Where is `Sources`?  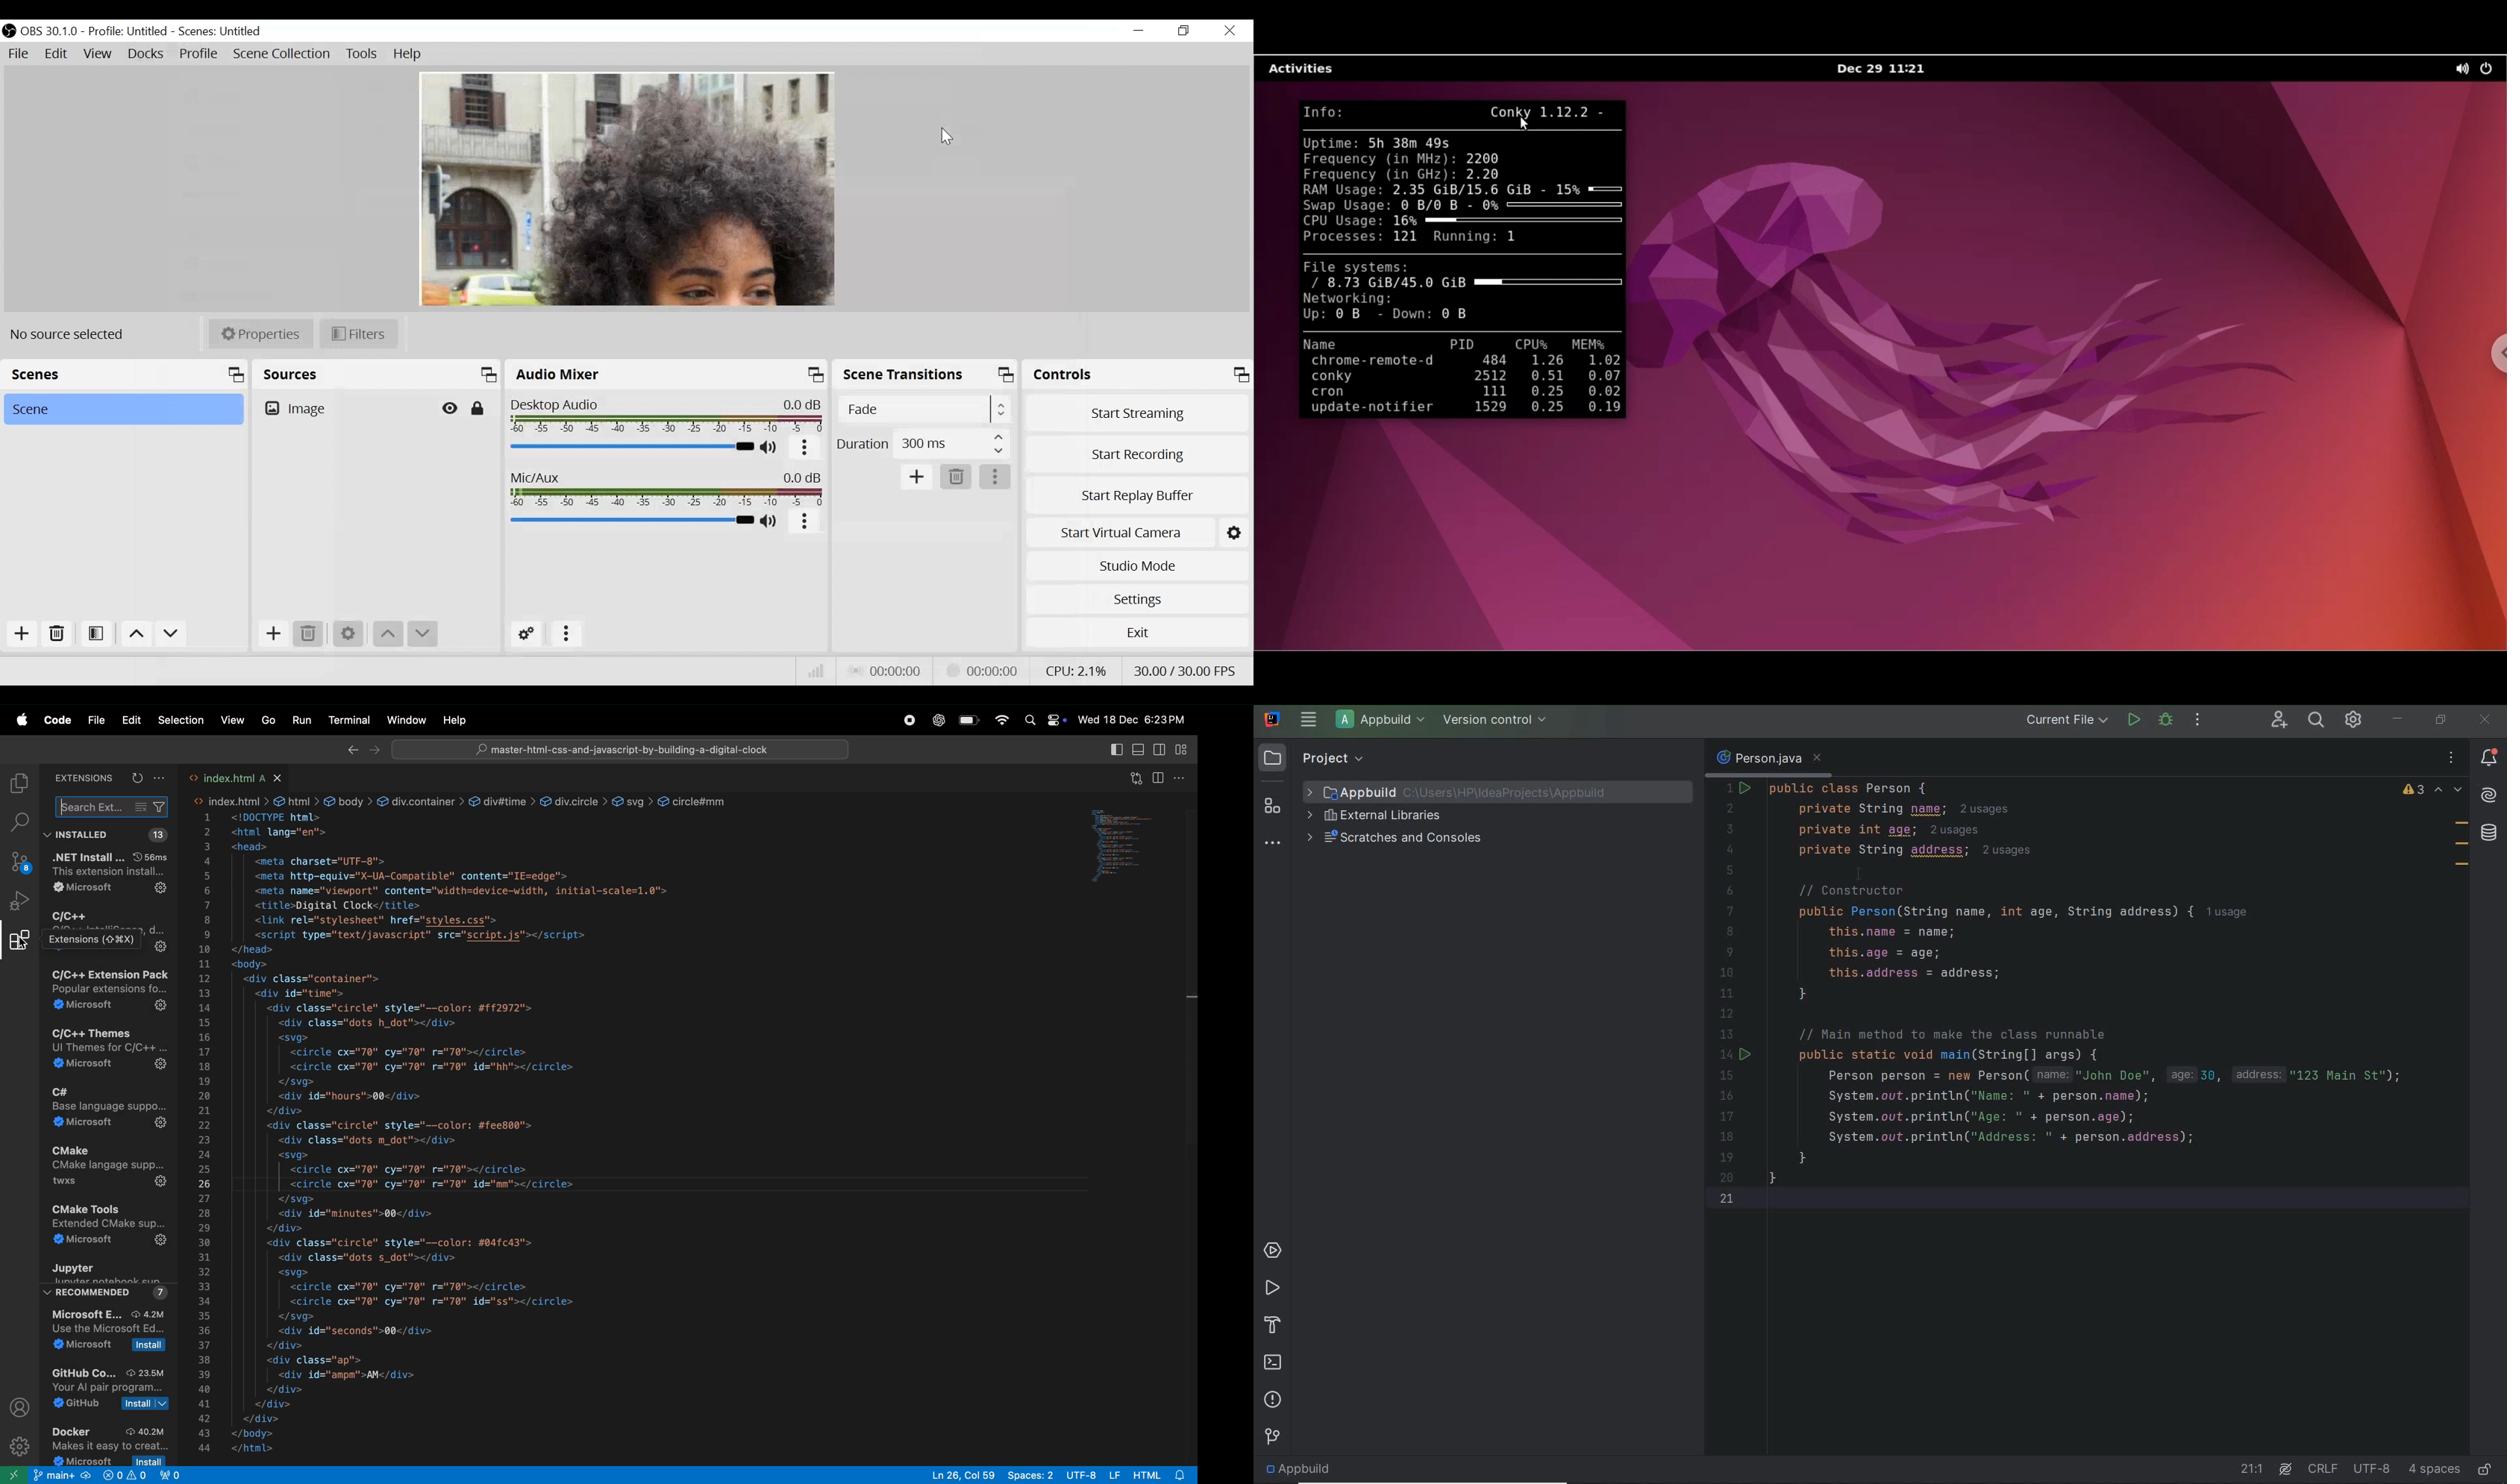
Sources is located at coordinates (377, 376).